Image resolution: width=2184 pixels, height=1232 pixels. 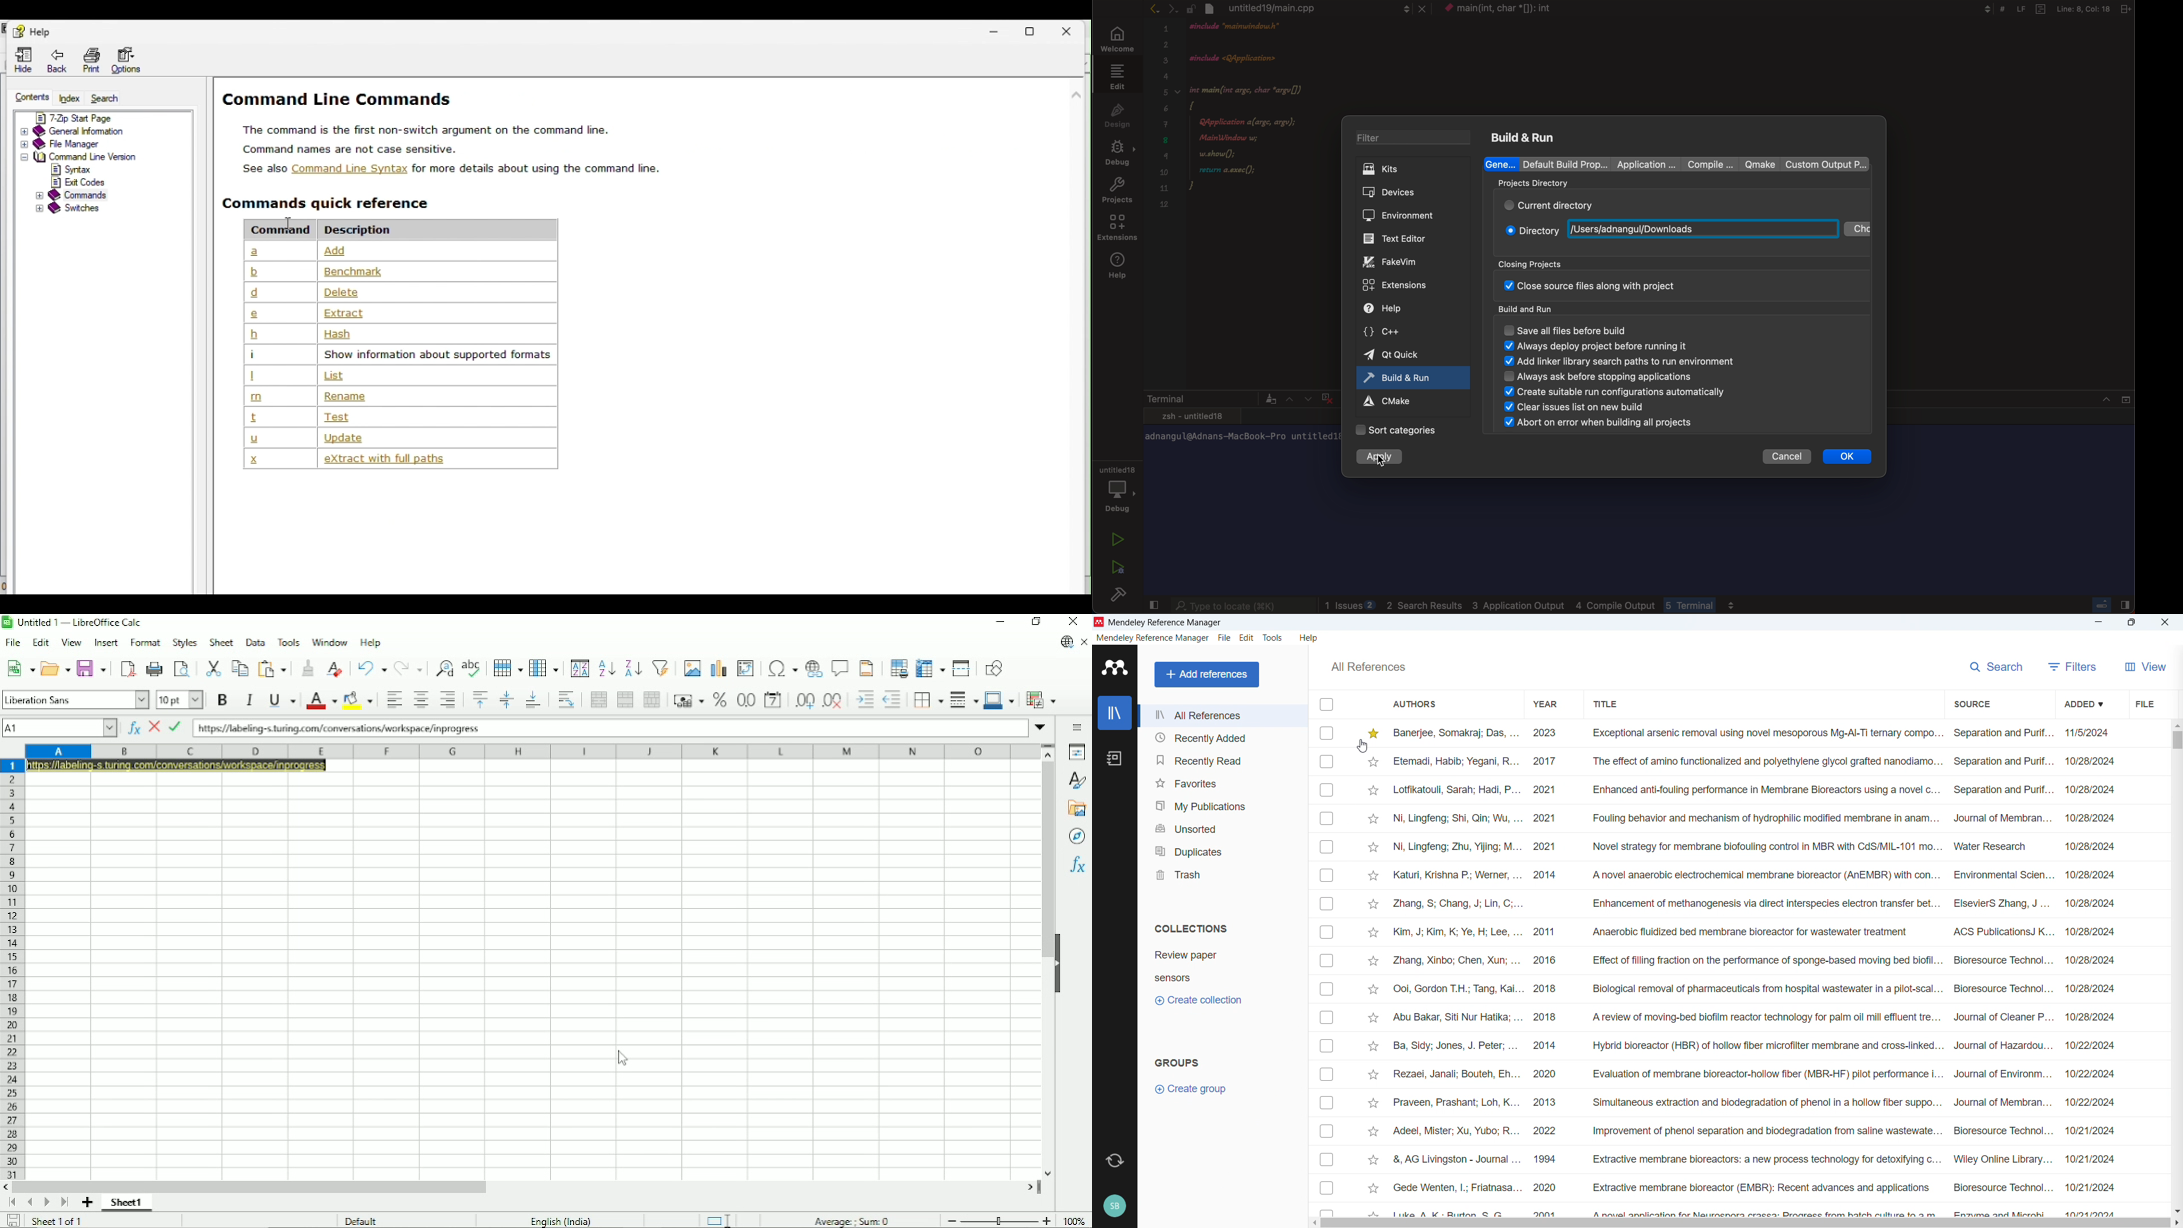 I want to click on build and run , so click(x=1535, y=309).